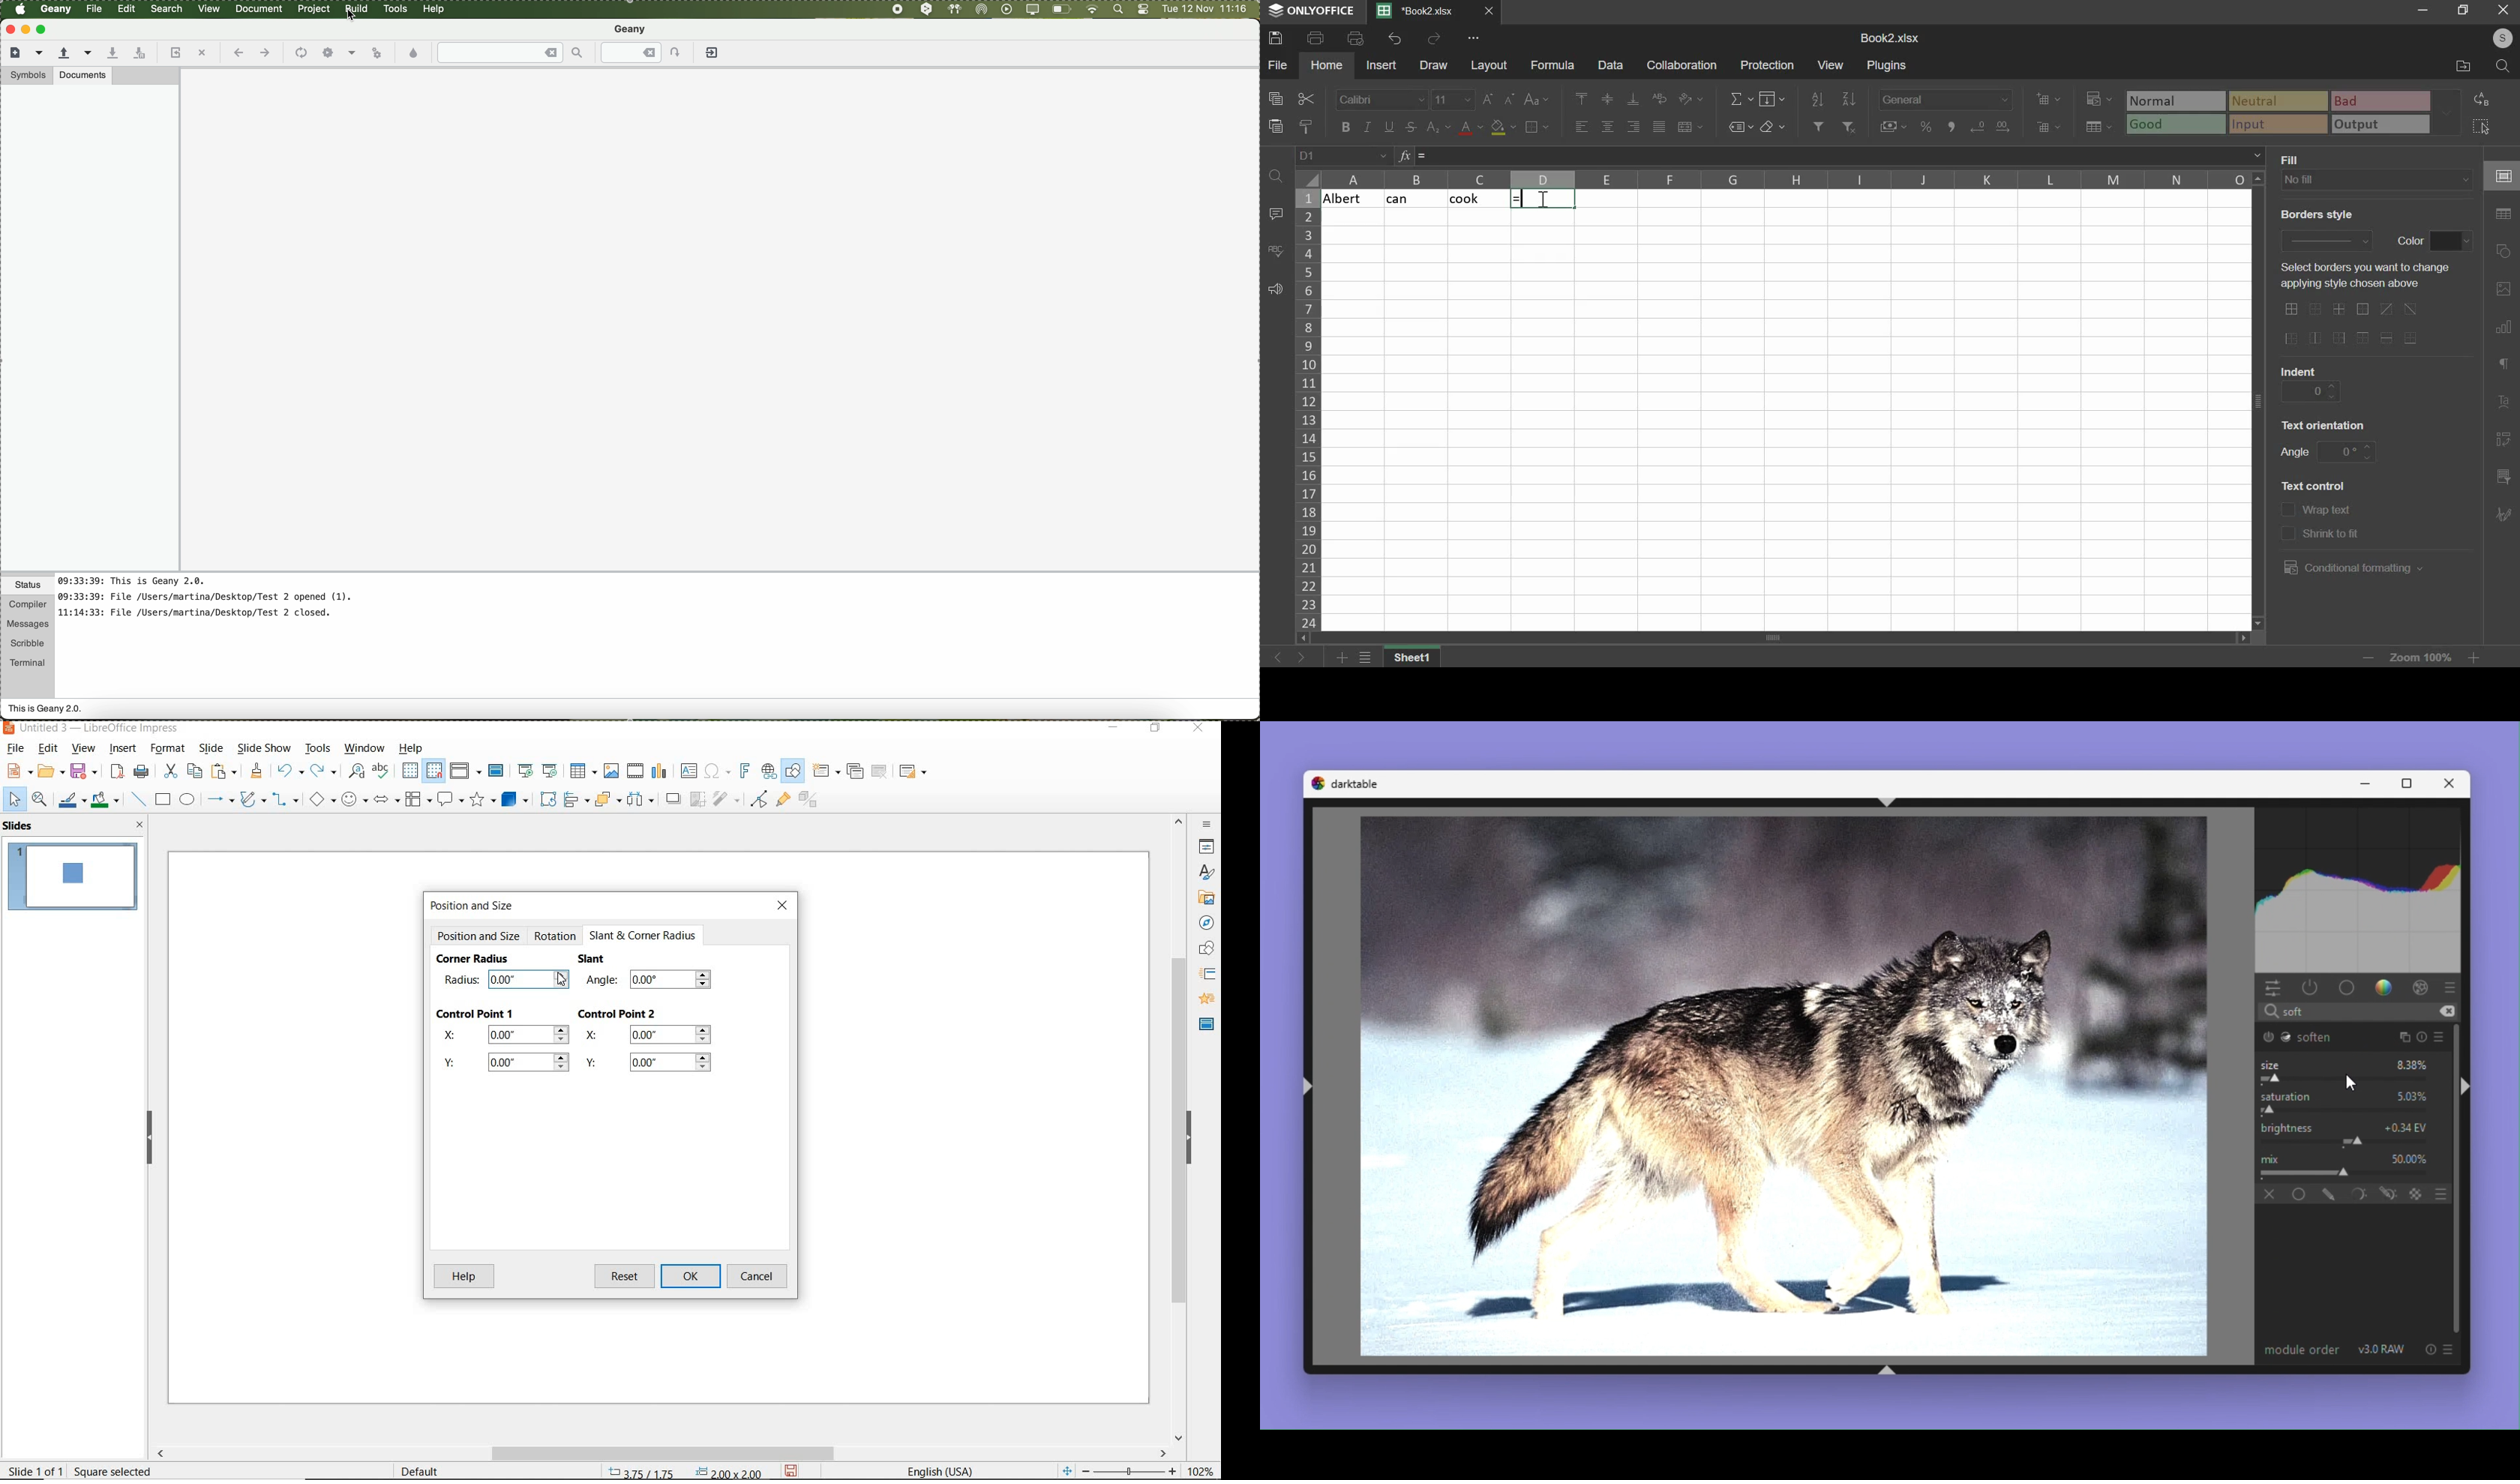  I want to click on indent, so click(2311, 391).